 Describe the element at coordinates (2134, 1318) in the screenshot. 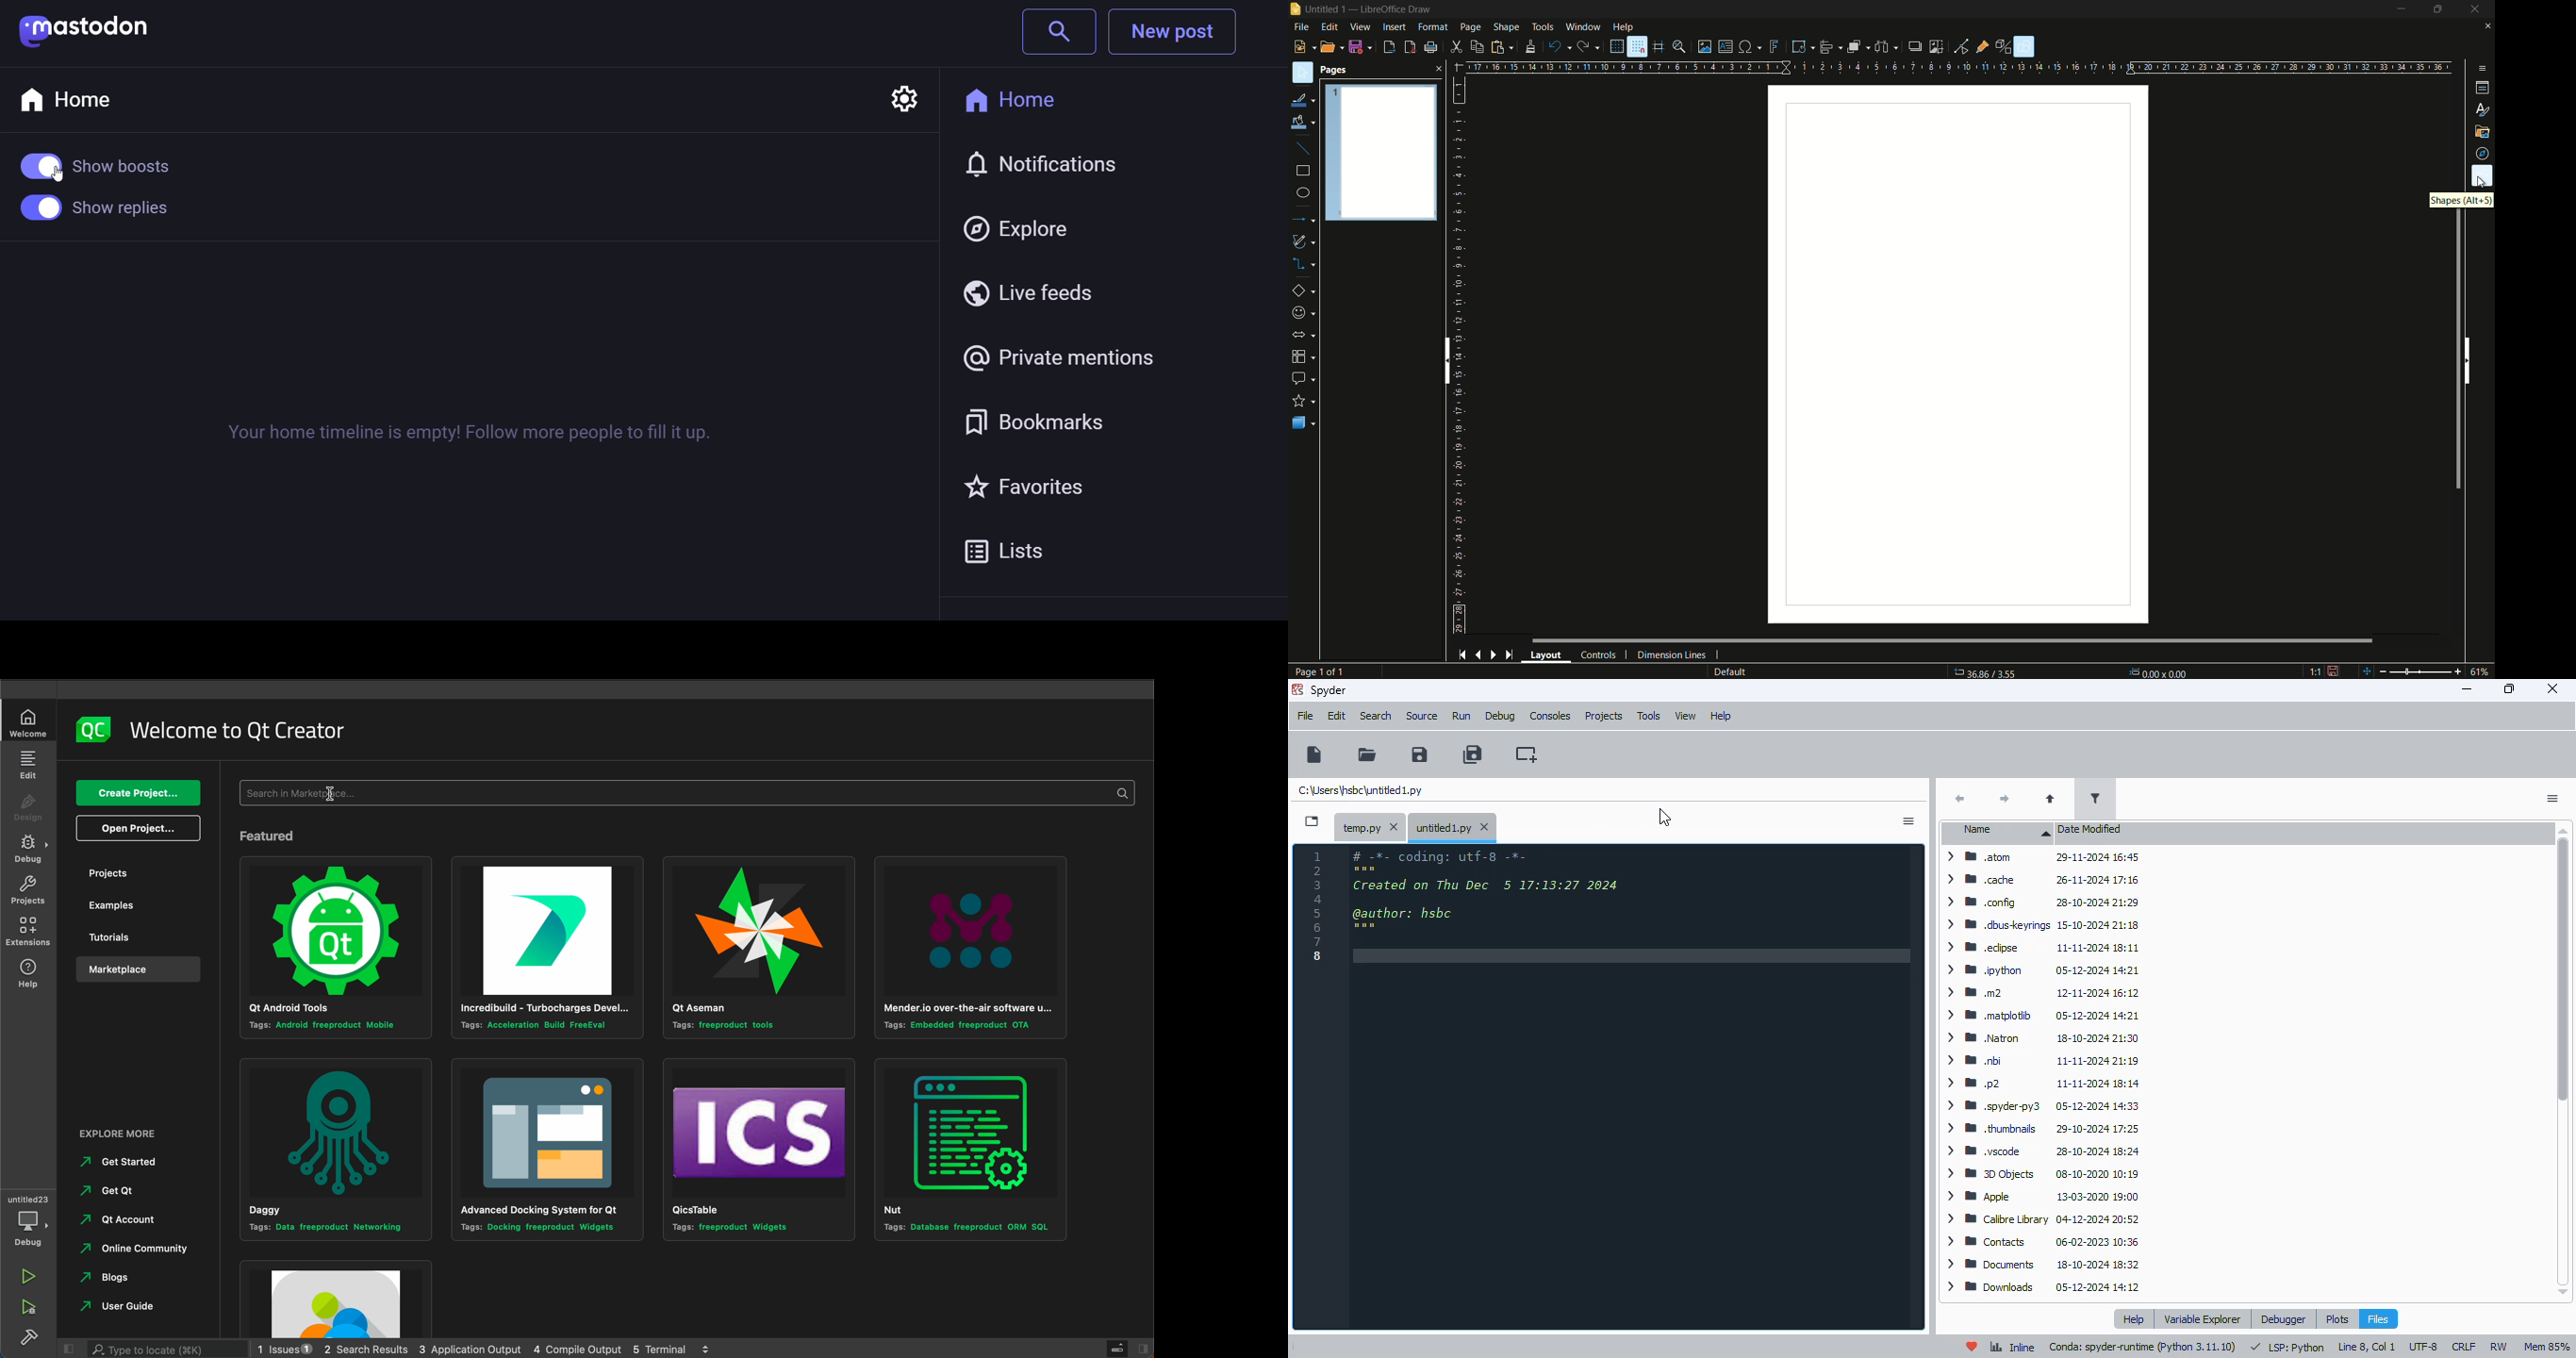

I see `help` at that location.